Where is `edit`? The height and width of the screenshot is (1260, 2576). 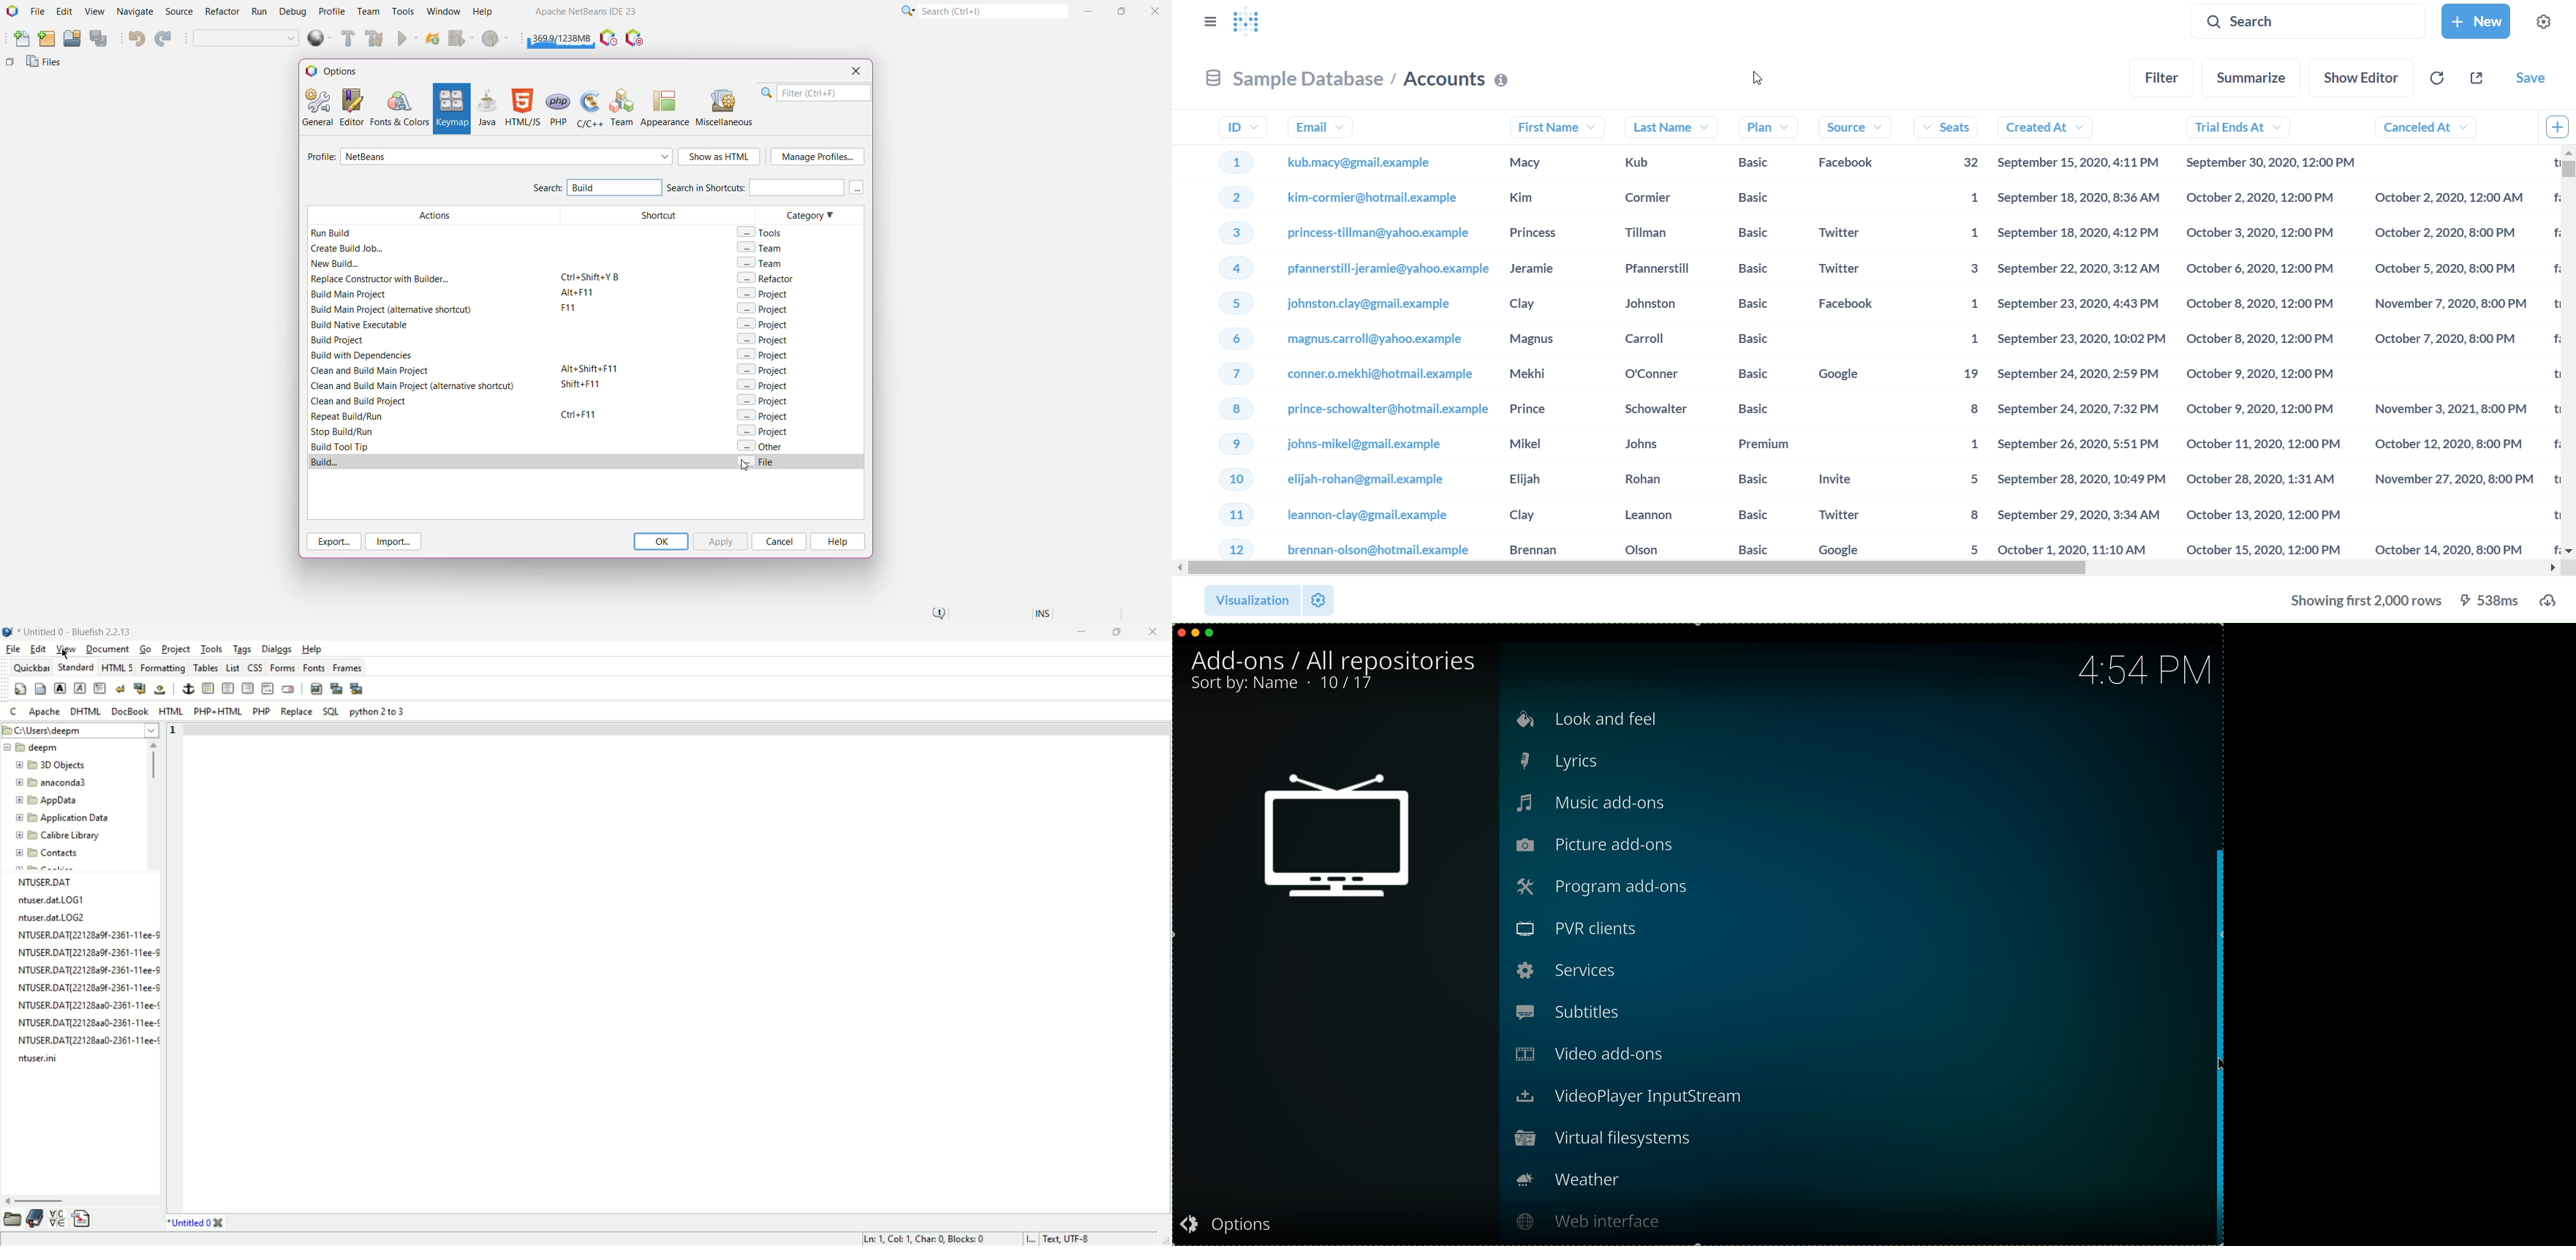 edit is located at coordinates (39, 649).